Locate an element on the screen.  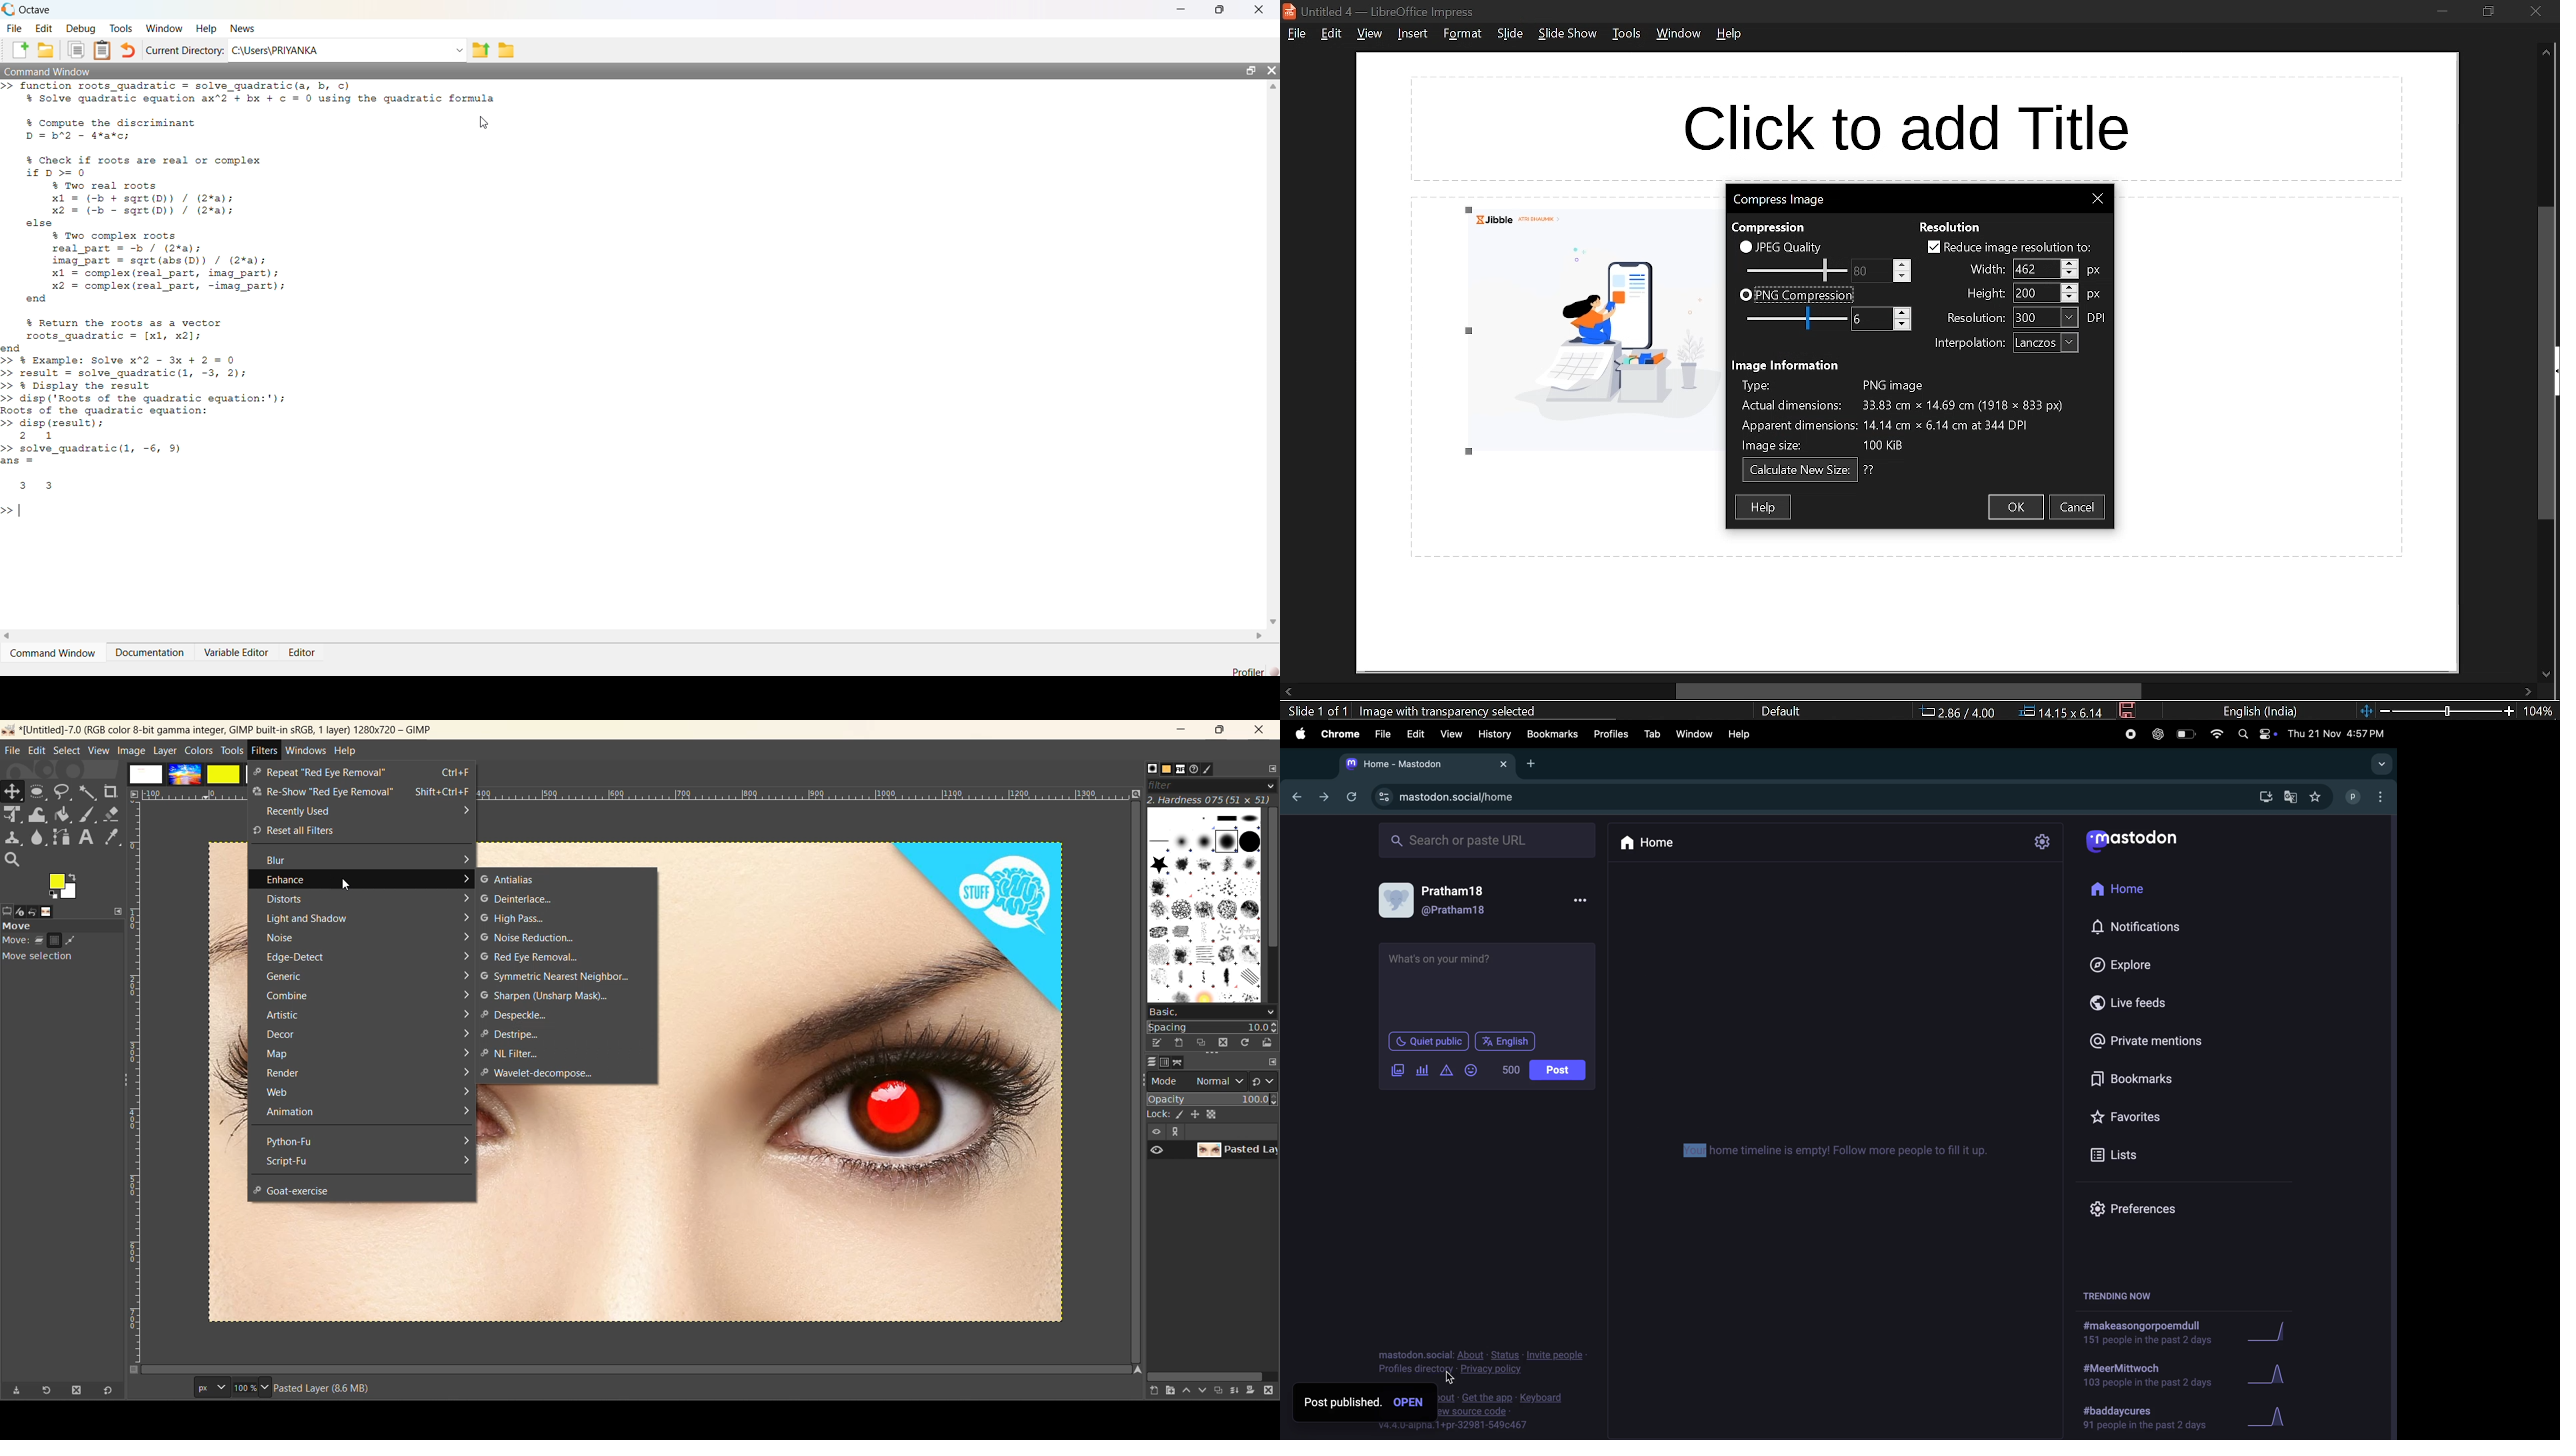
current window is located at coordinates (1778, 198).